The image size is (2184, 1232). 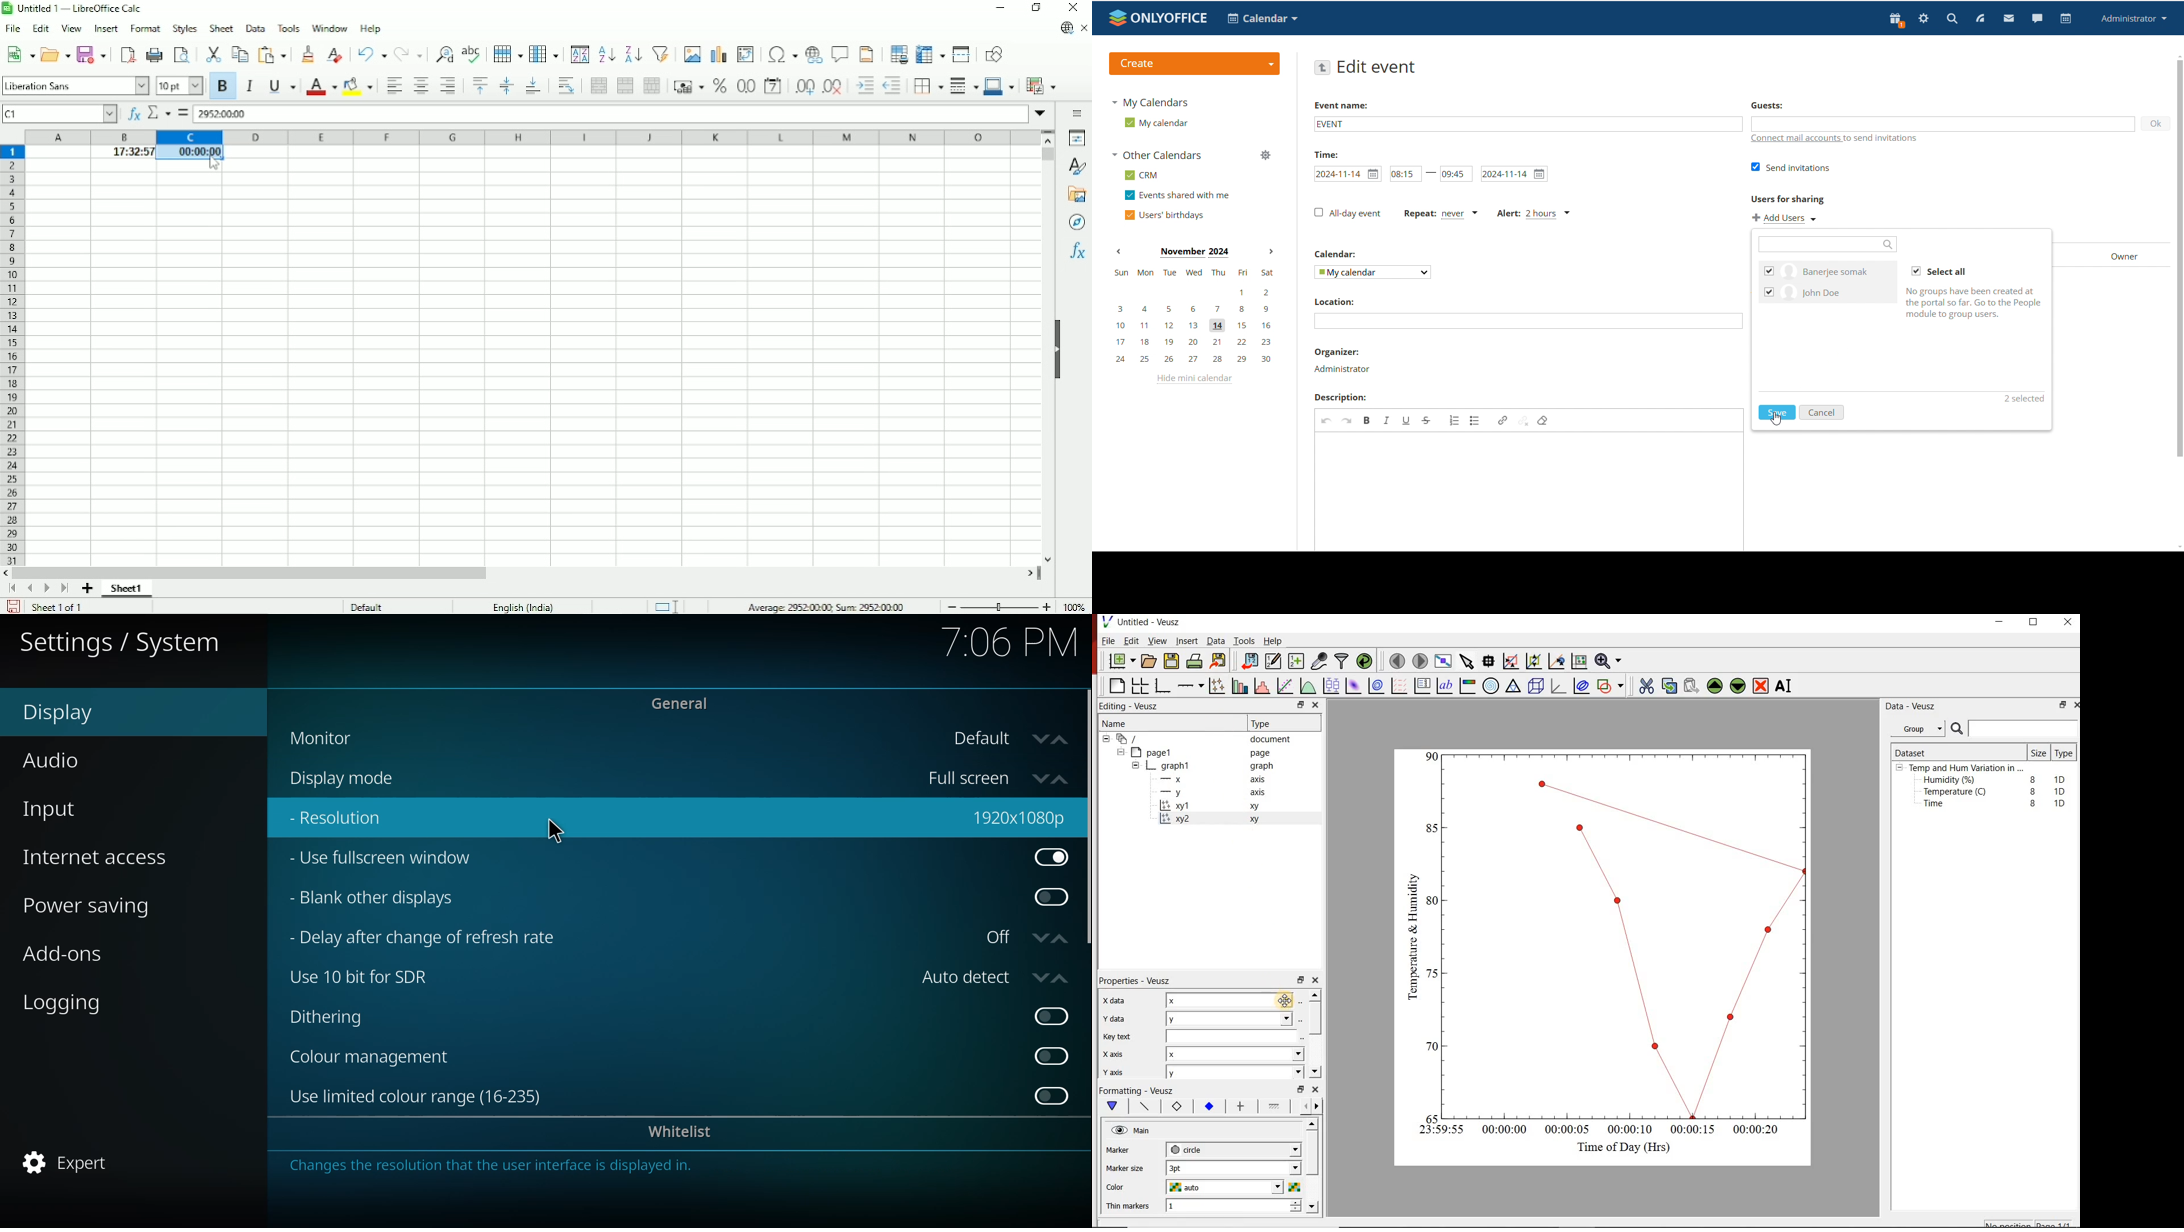 I want to click on Center vertically, so click(x=505, y=86).